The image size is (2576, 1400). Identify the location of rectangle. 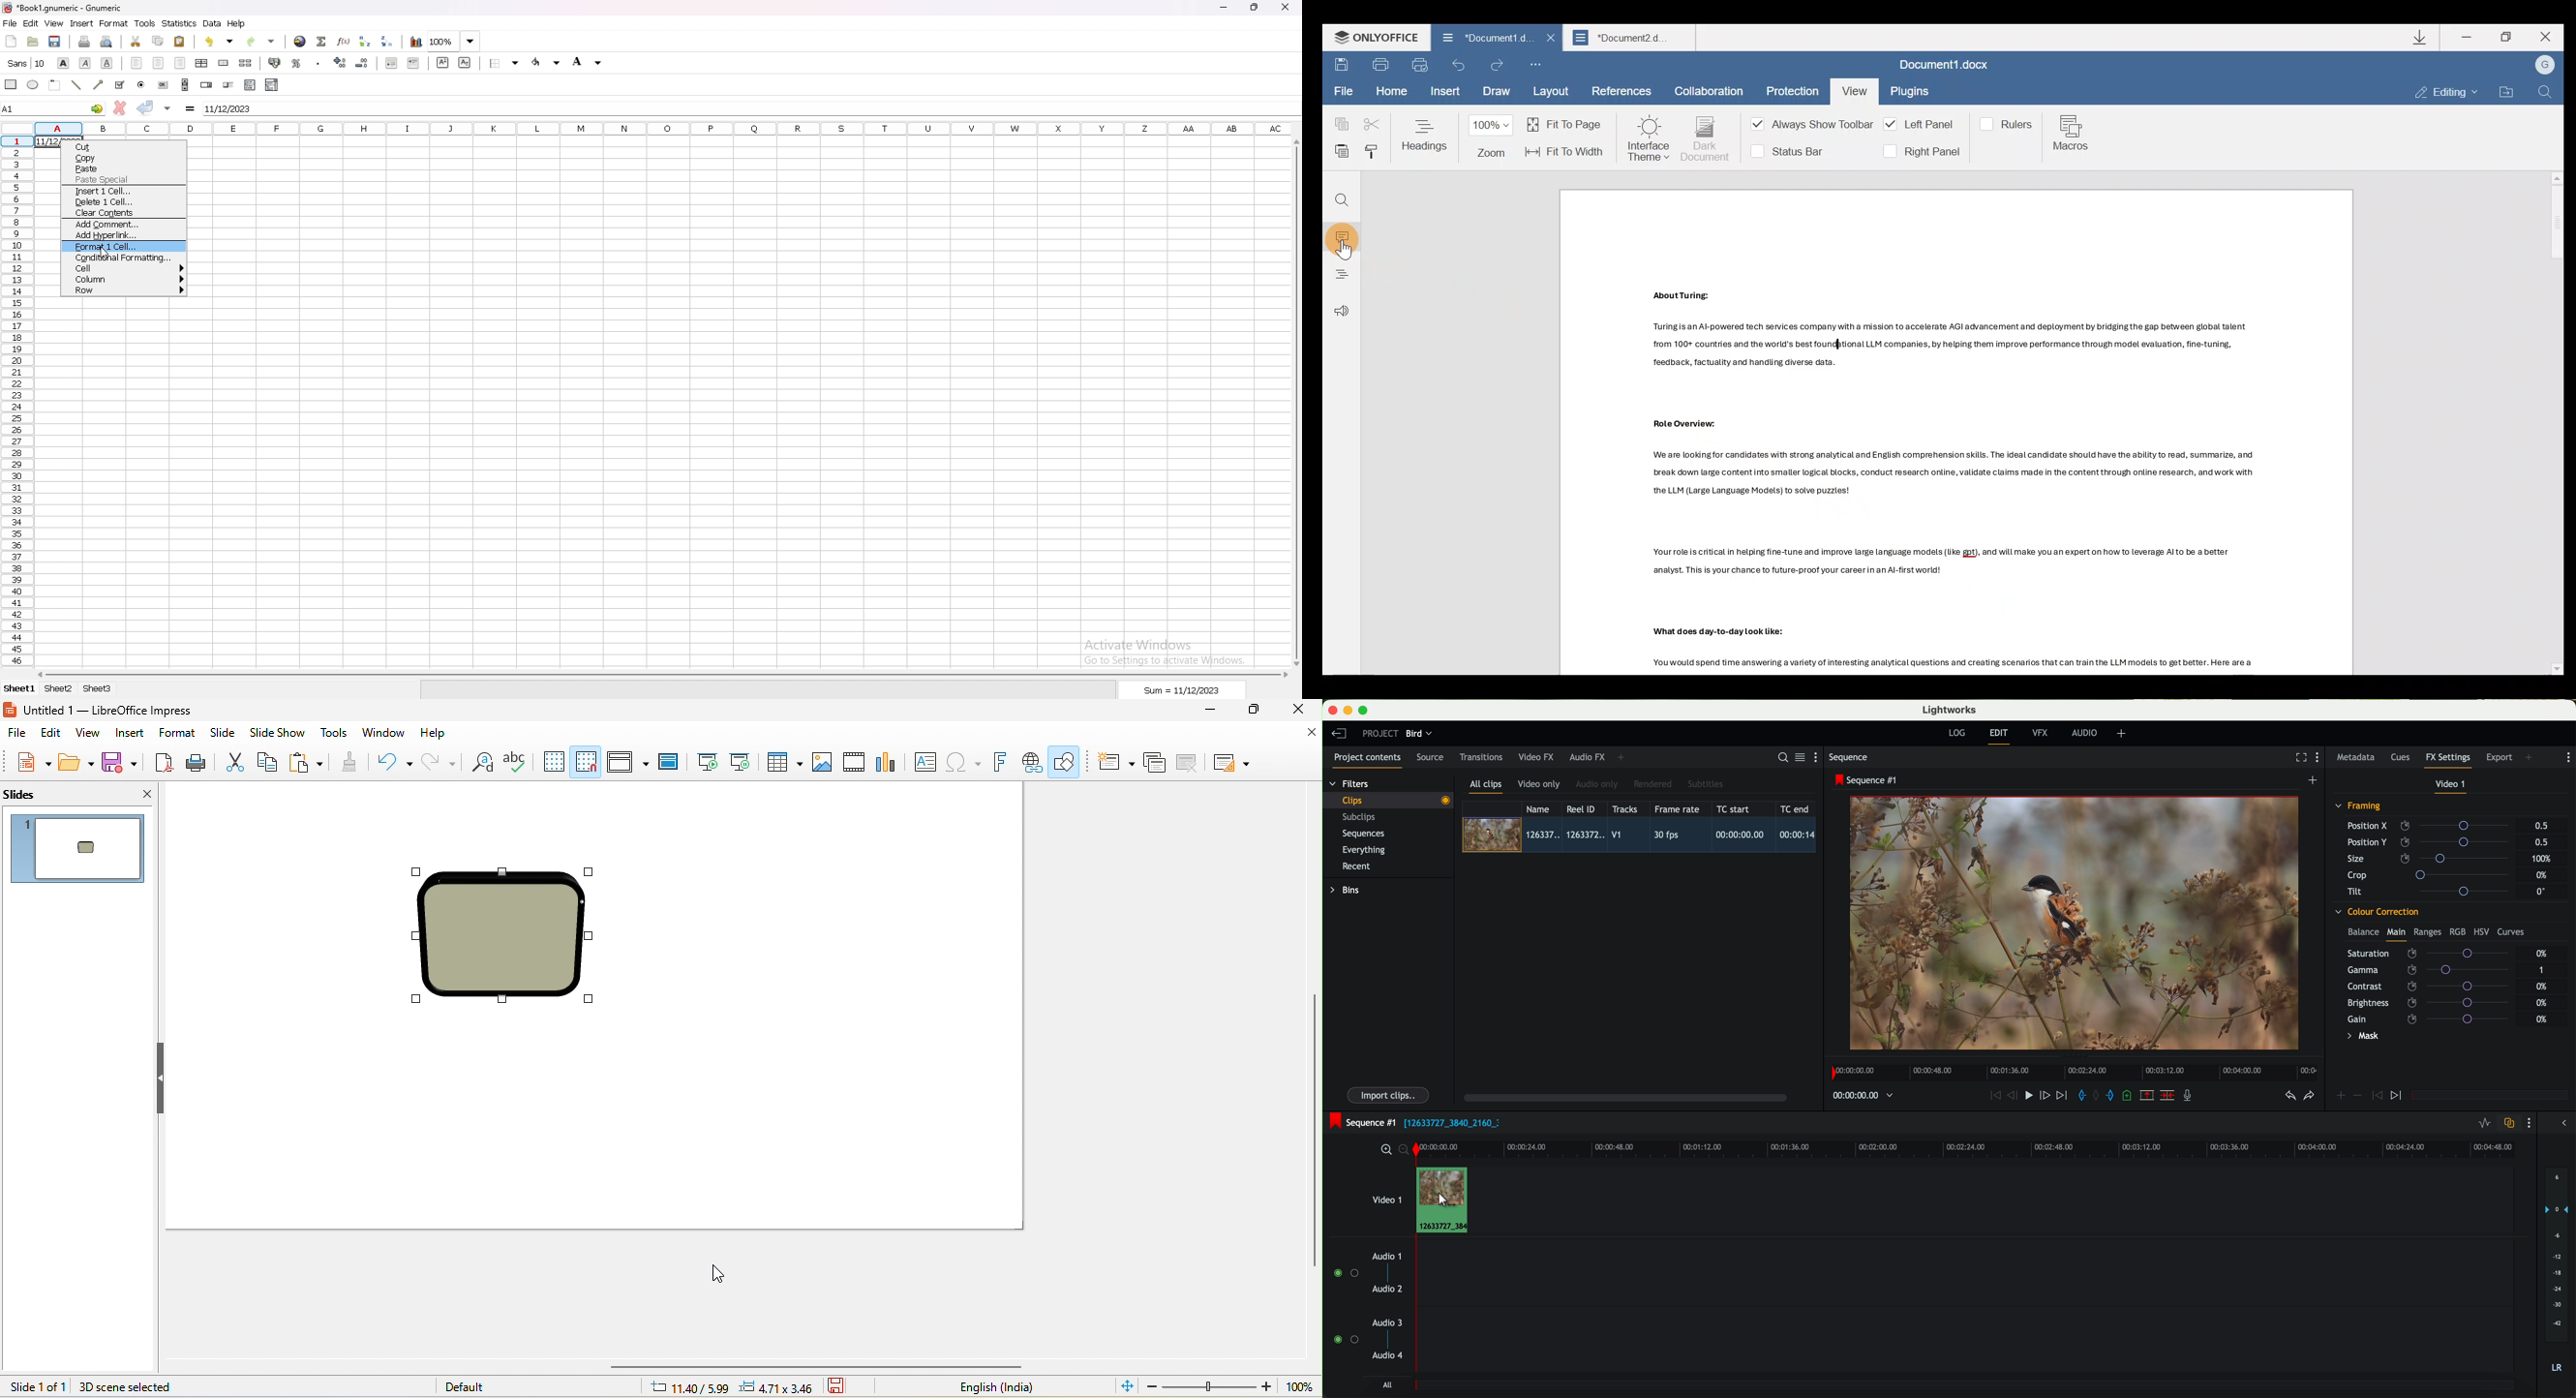
(10, 85).